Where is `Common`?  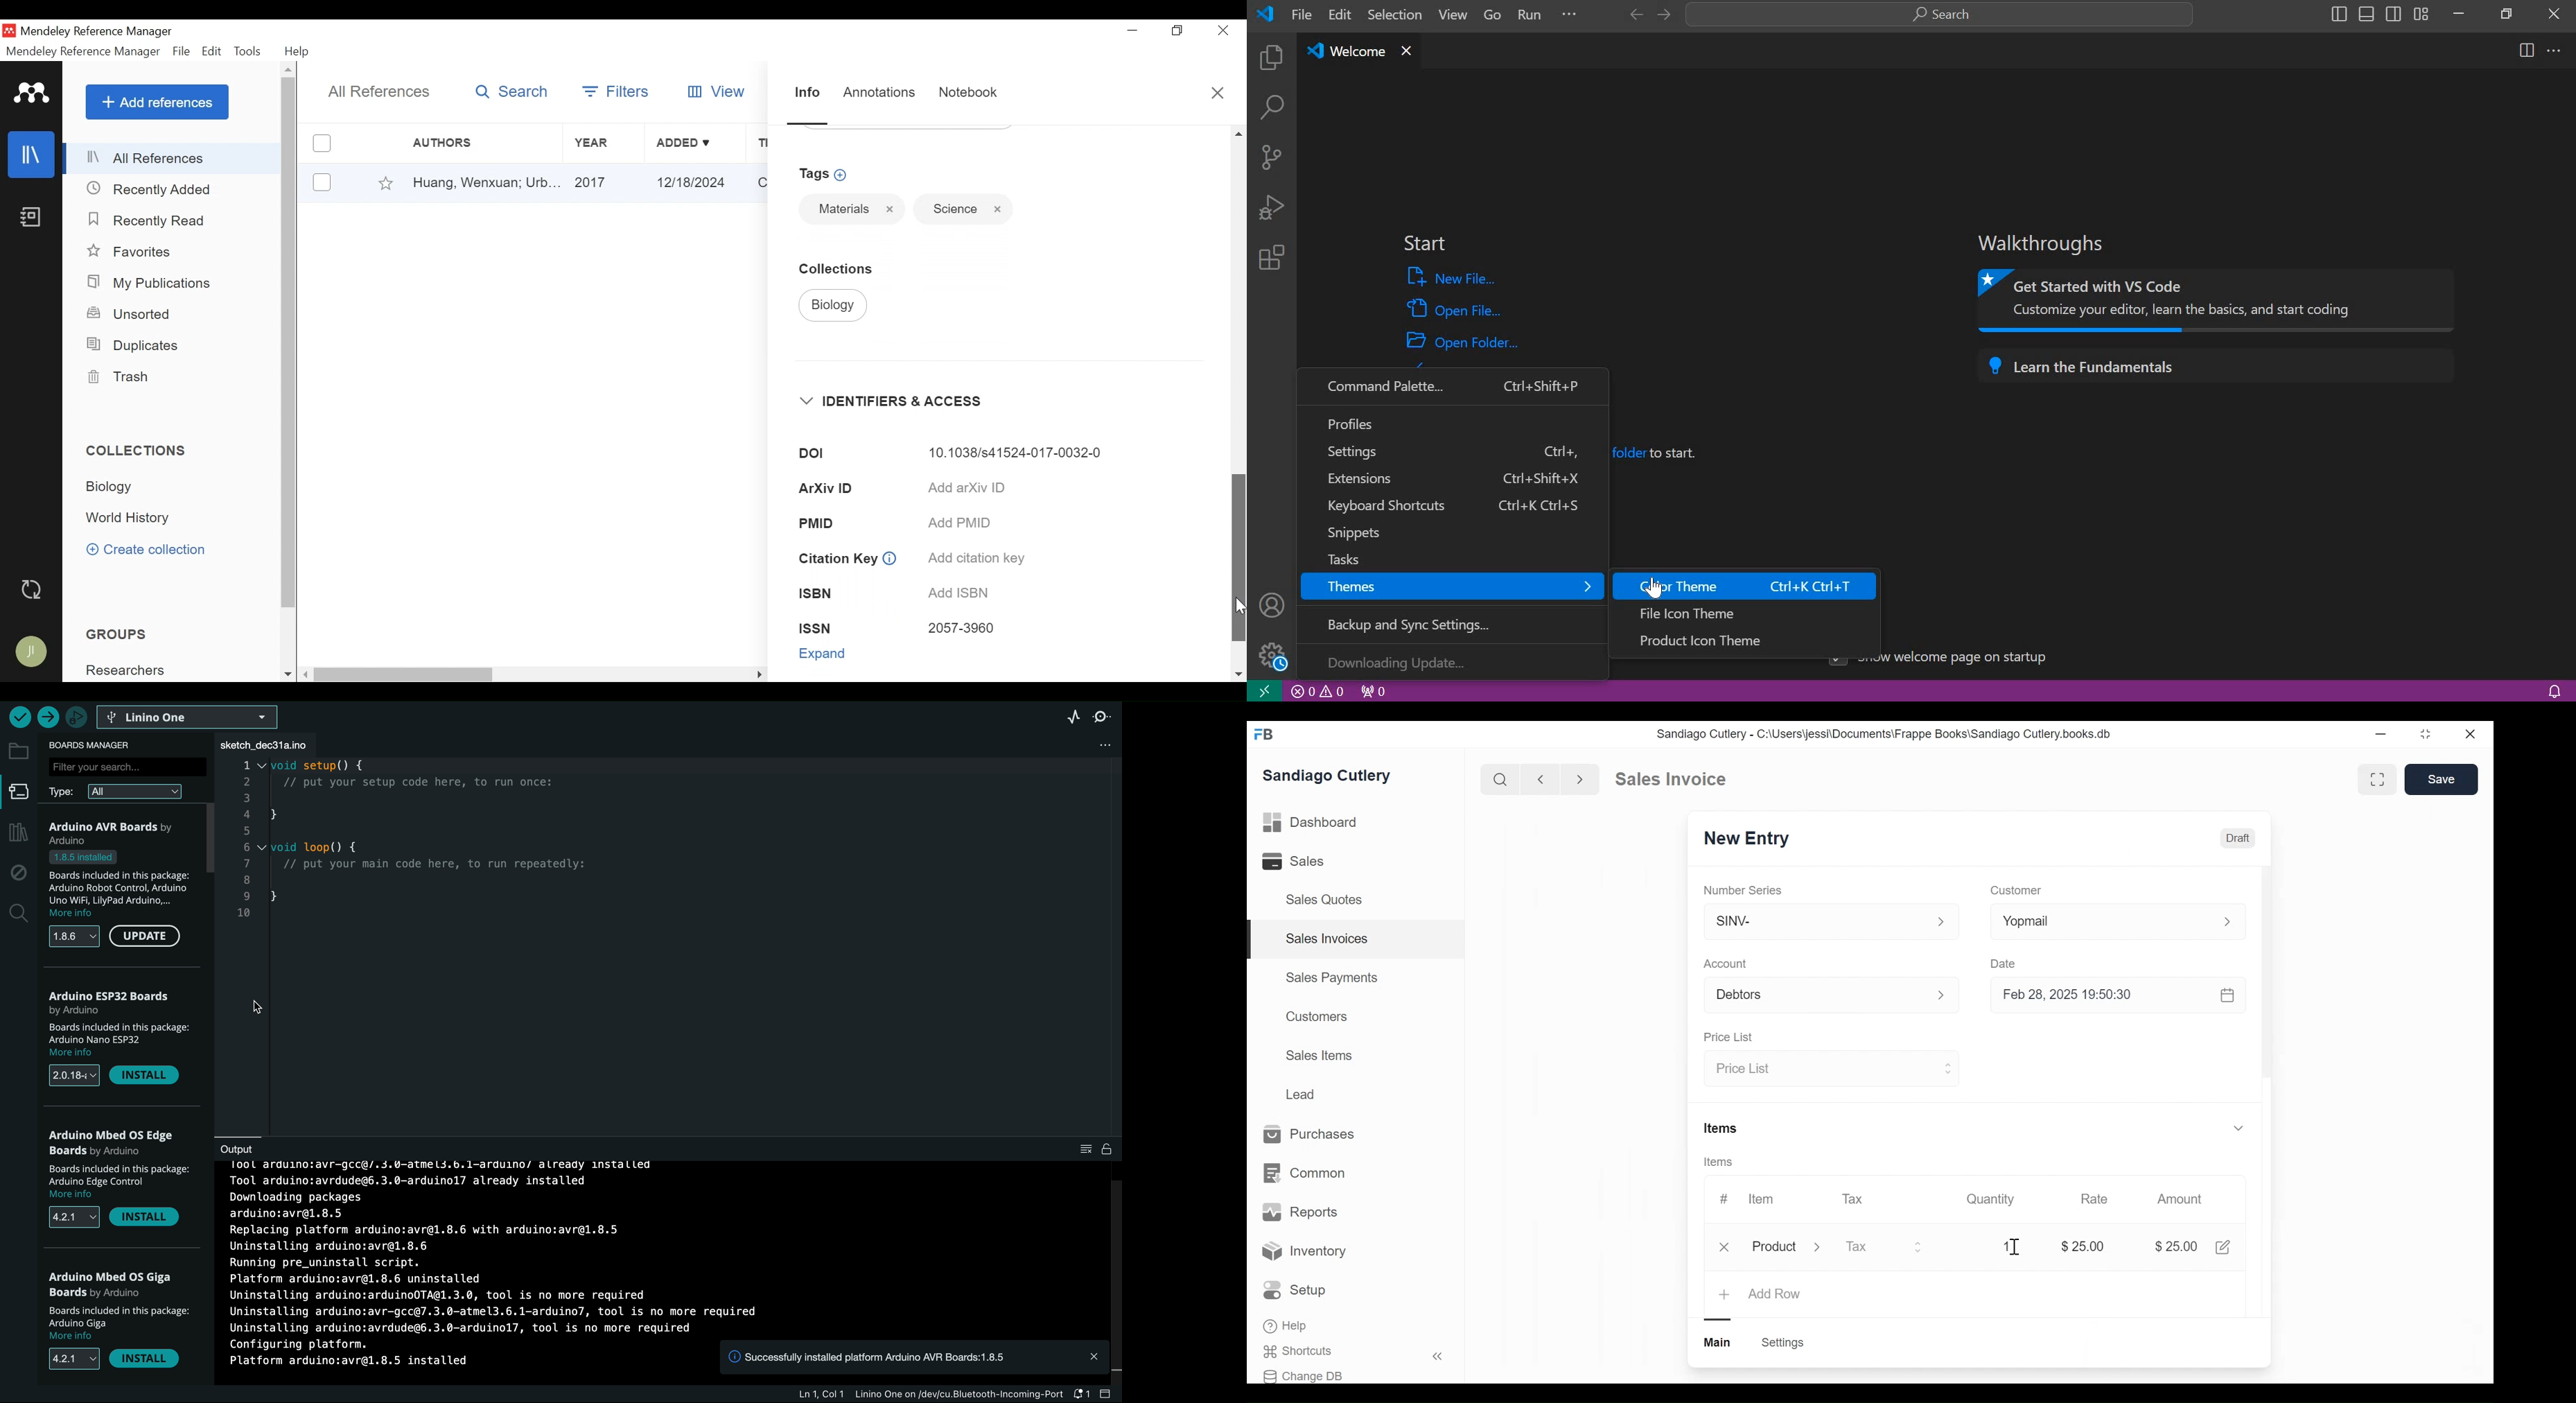 Common is located at coordinates (1307, 1174).